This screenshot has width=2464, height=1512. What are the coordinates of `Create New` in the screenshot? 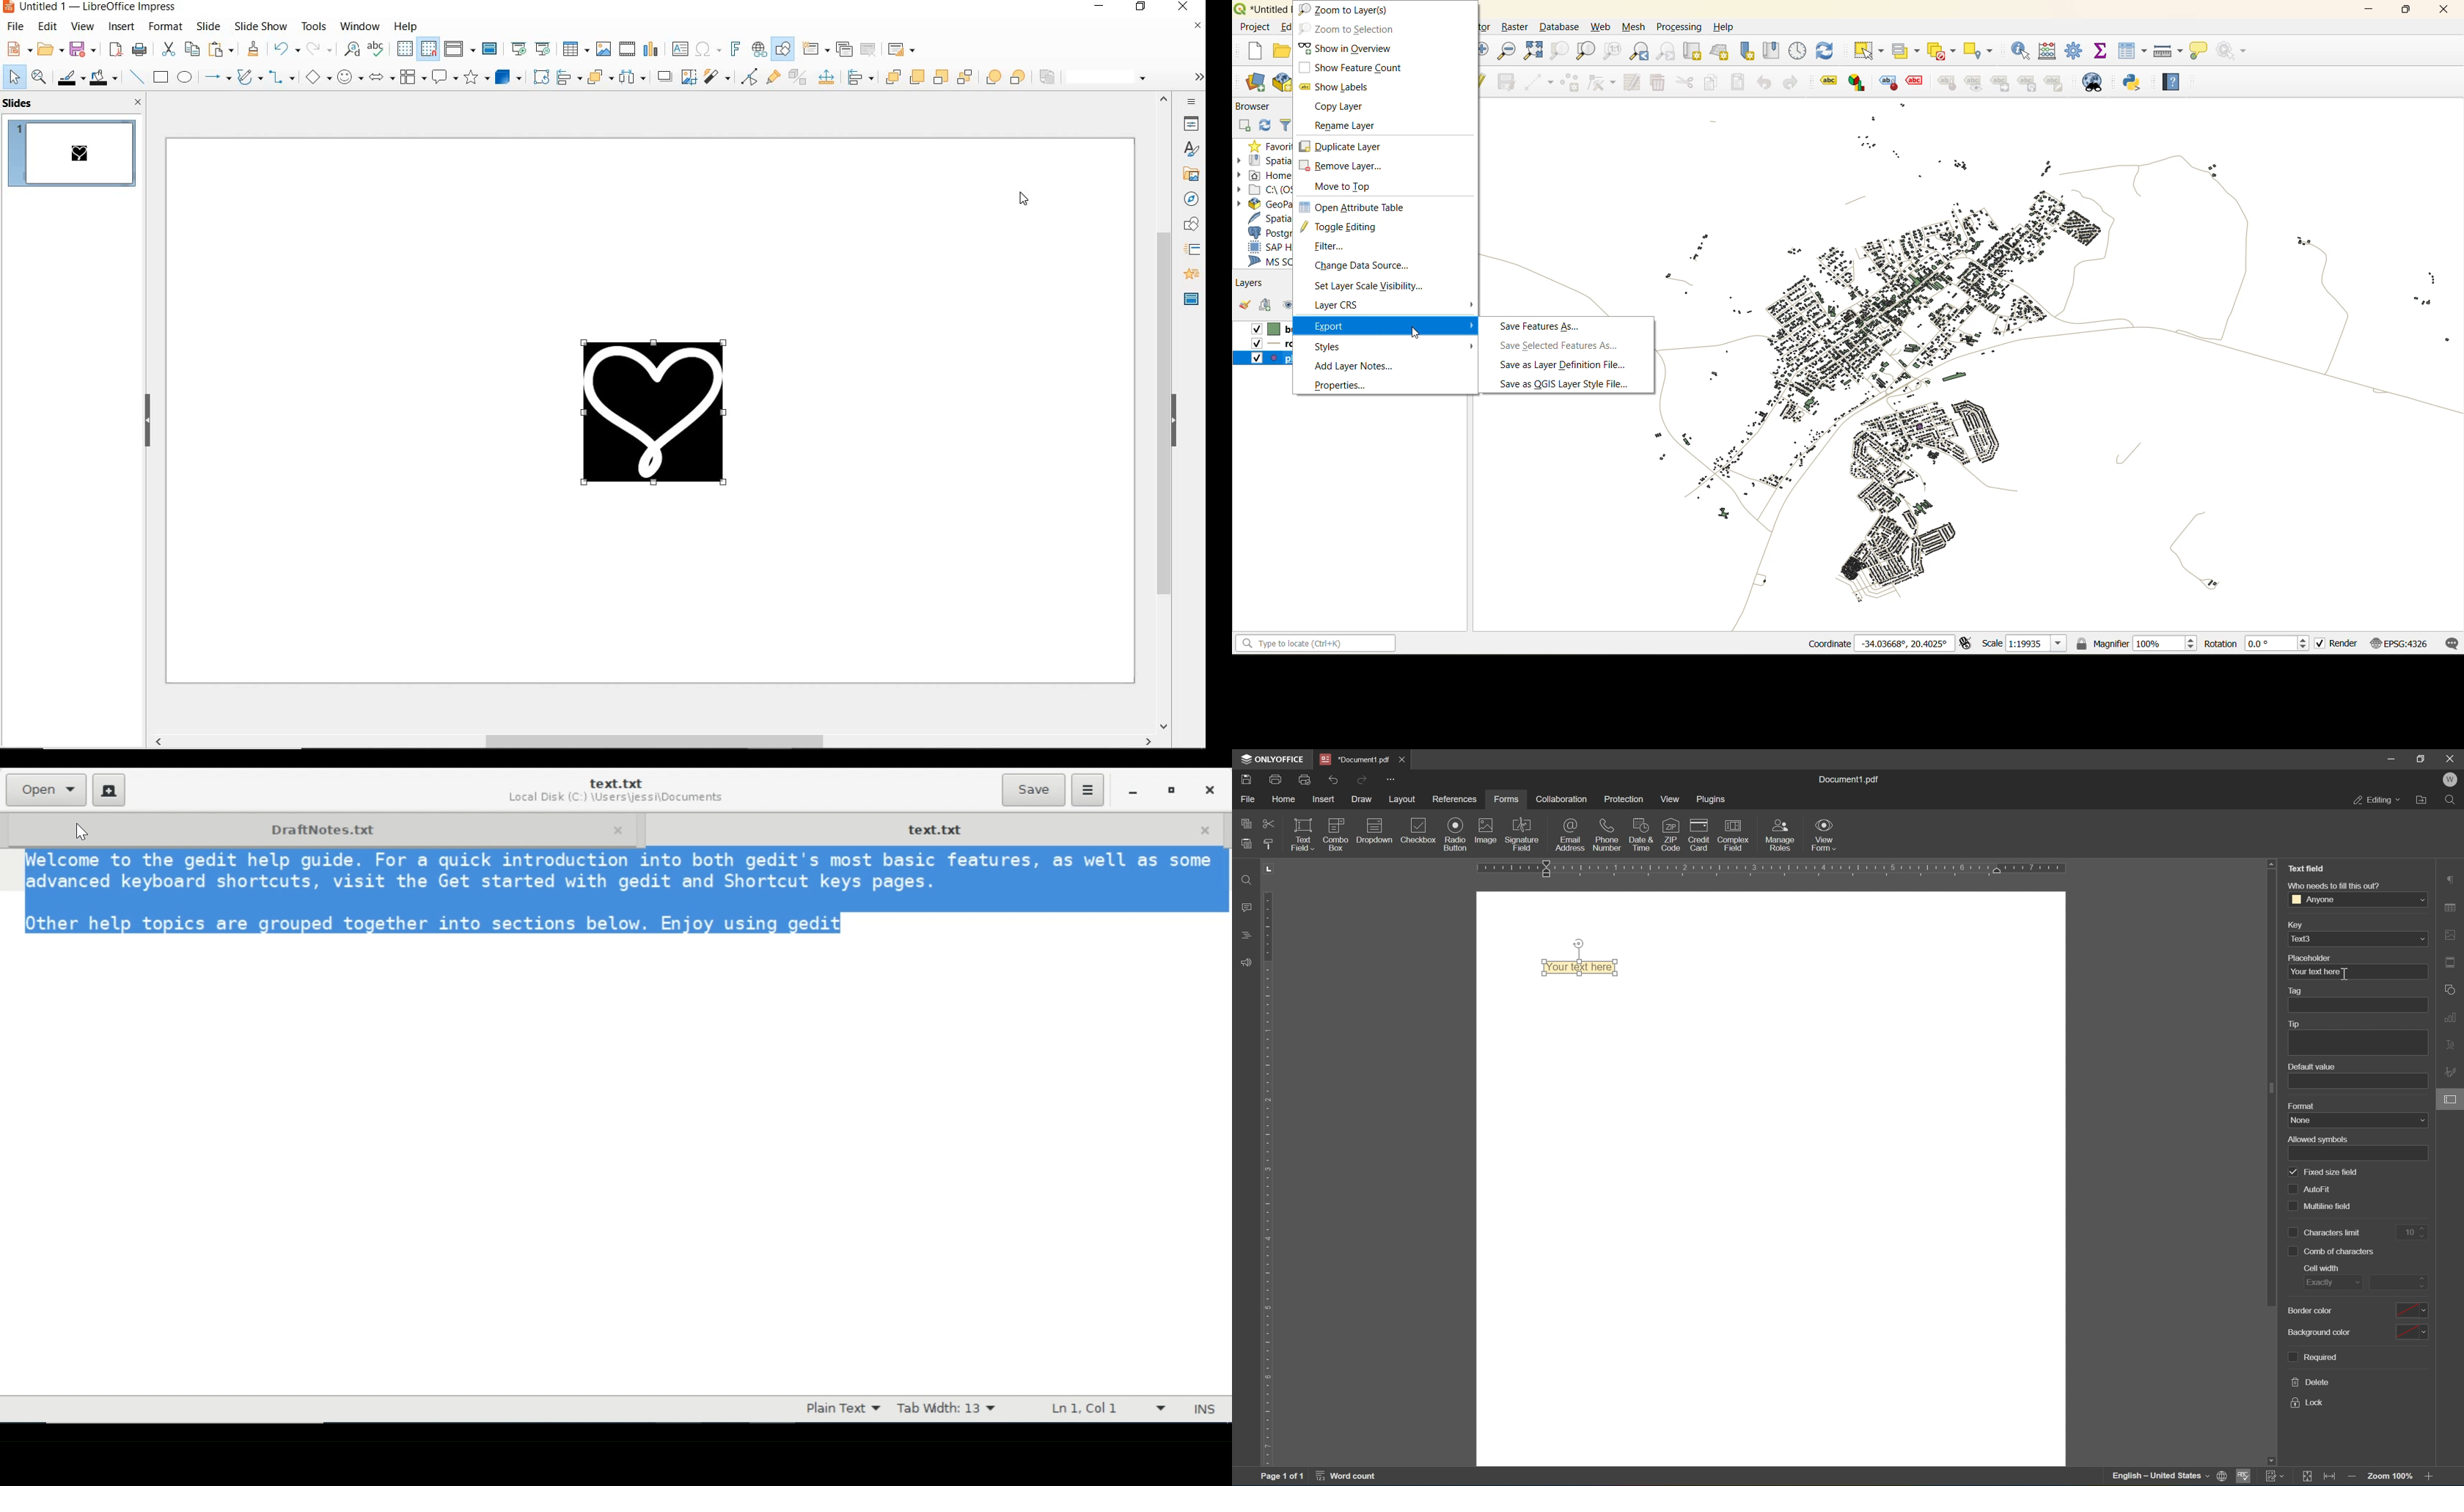 It's located at (109, 790).